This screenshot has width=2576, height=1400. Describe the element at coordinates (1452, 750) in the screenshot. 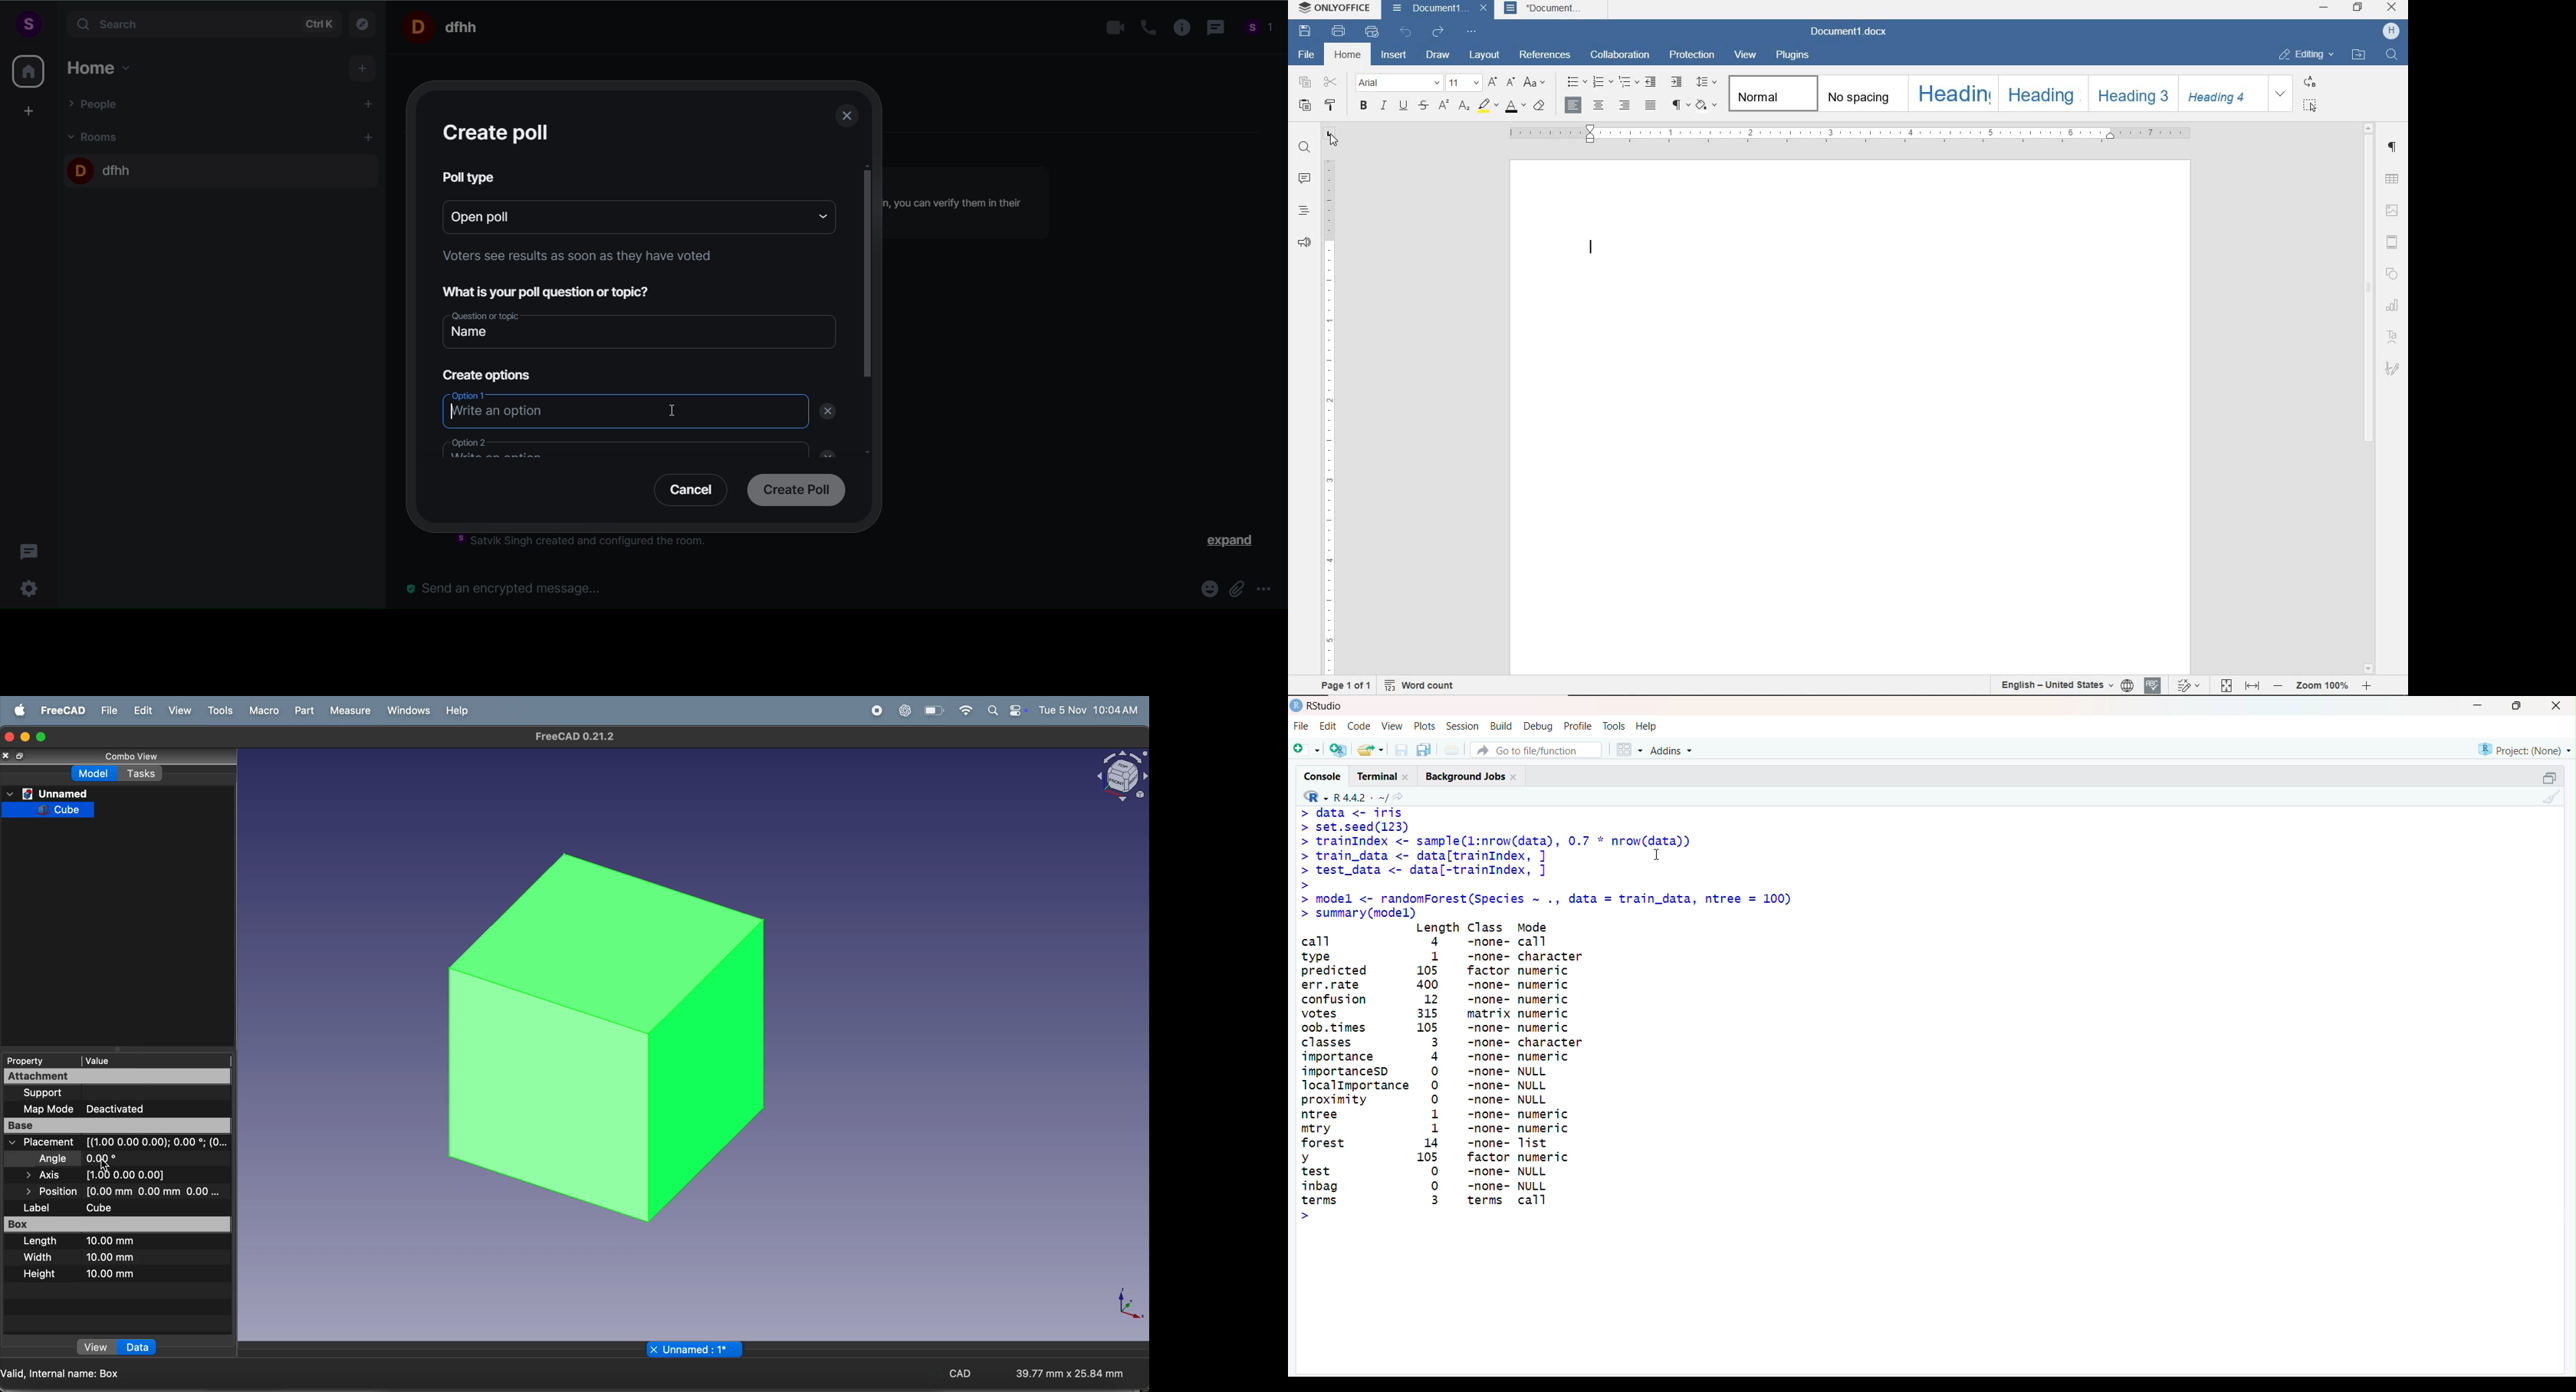

I see `Print the current file` at that location.